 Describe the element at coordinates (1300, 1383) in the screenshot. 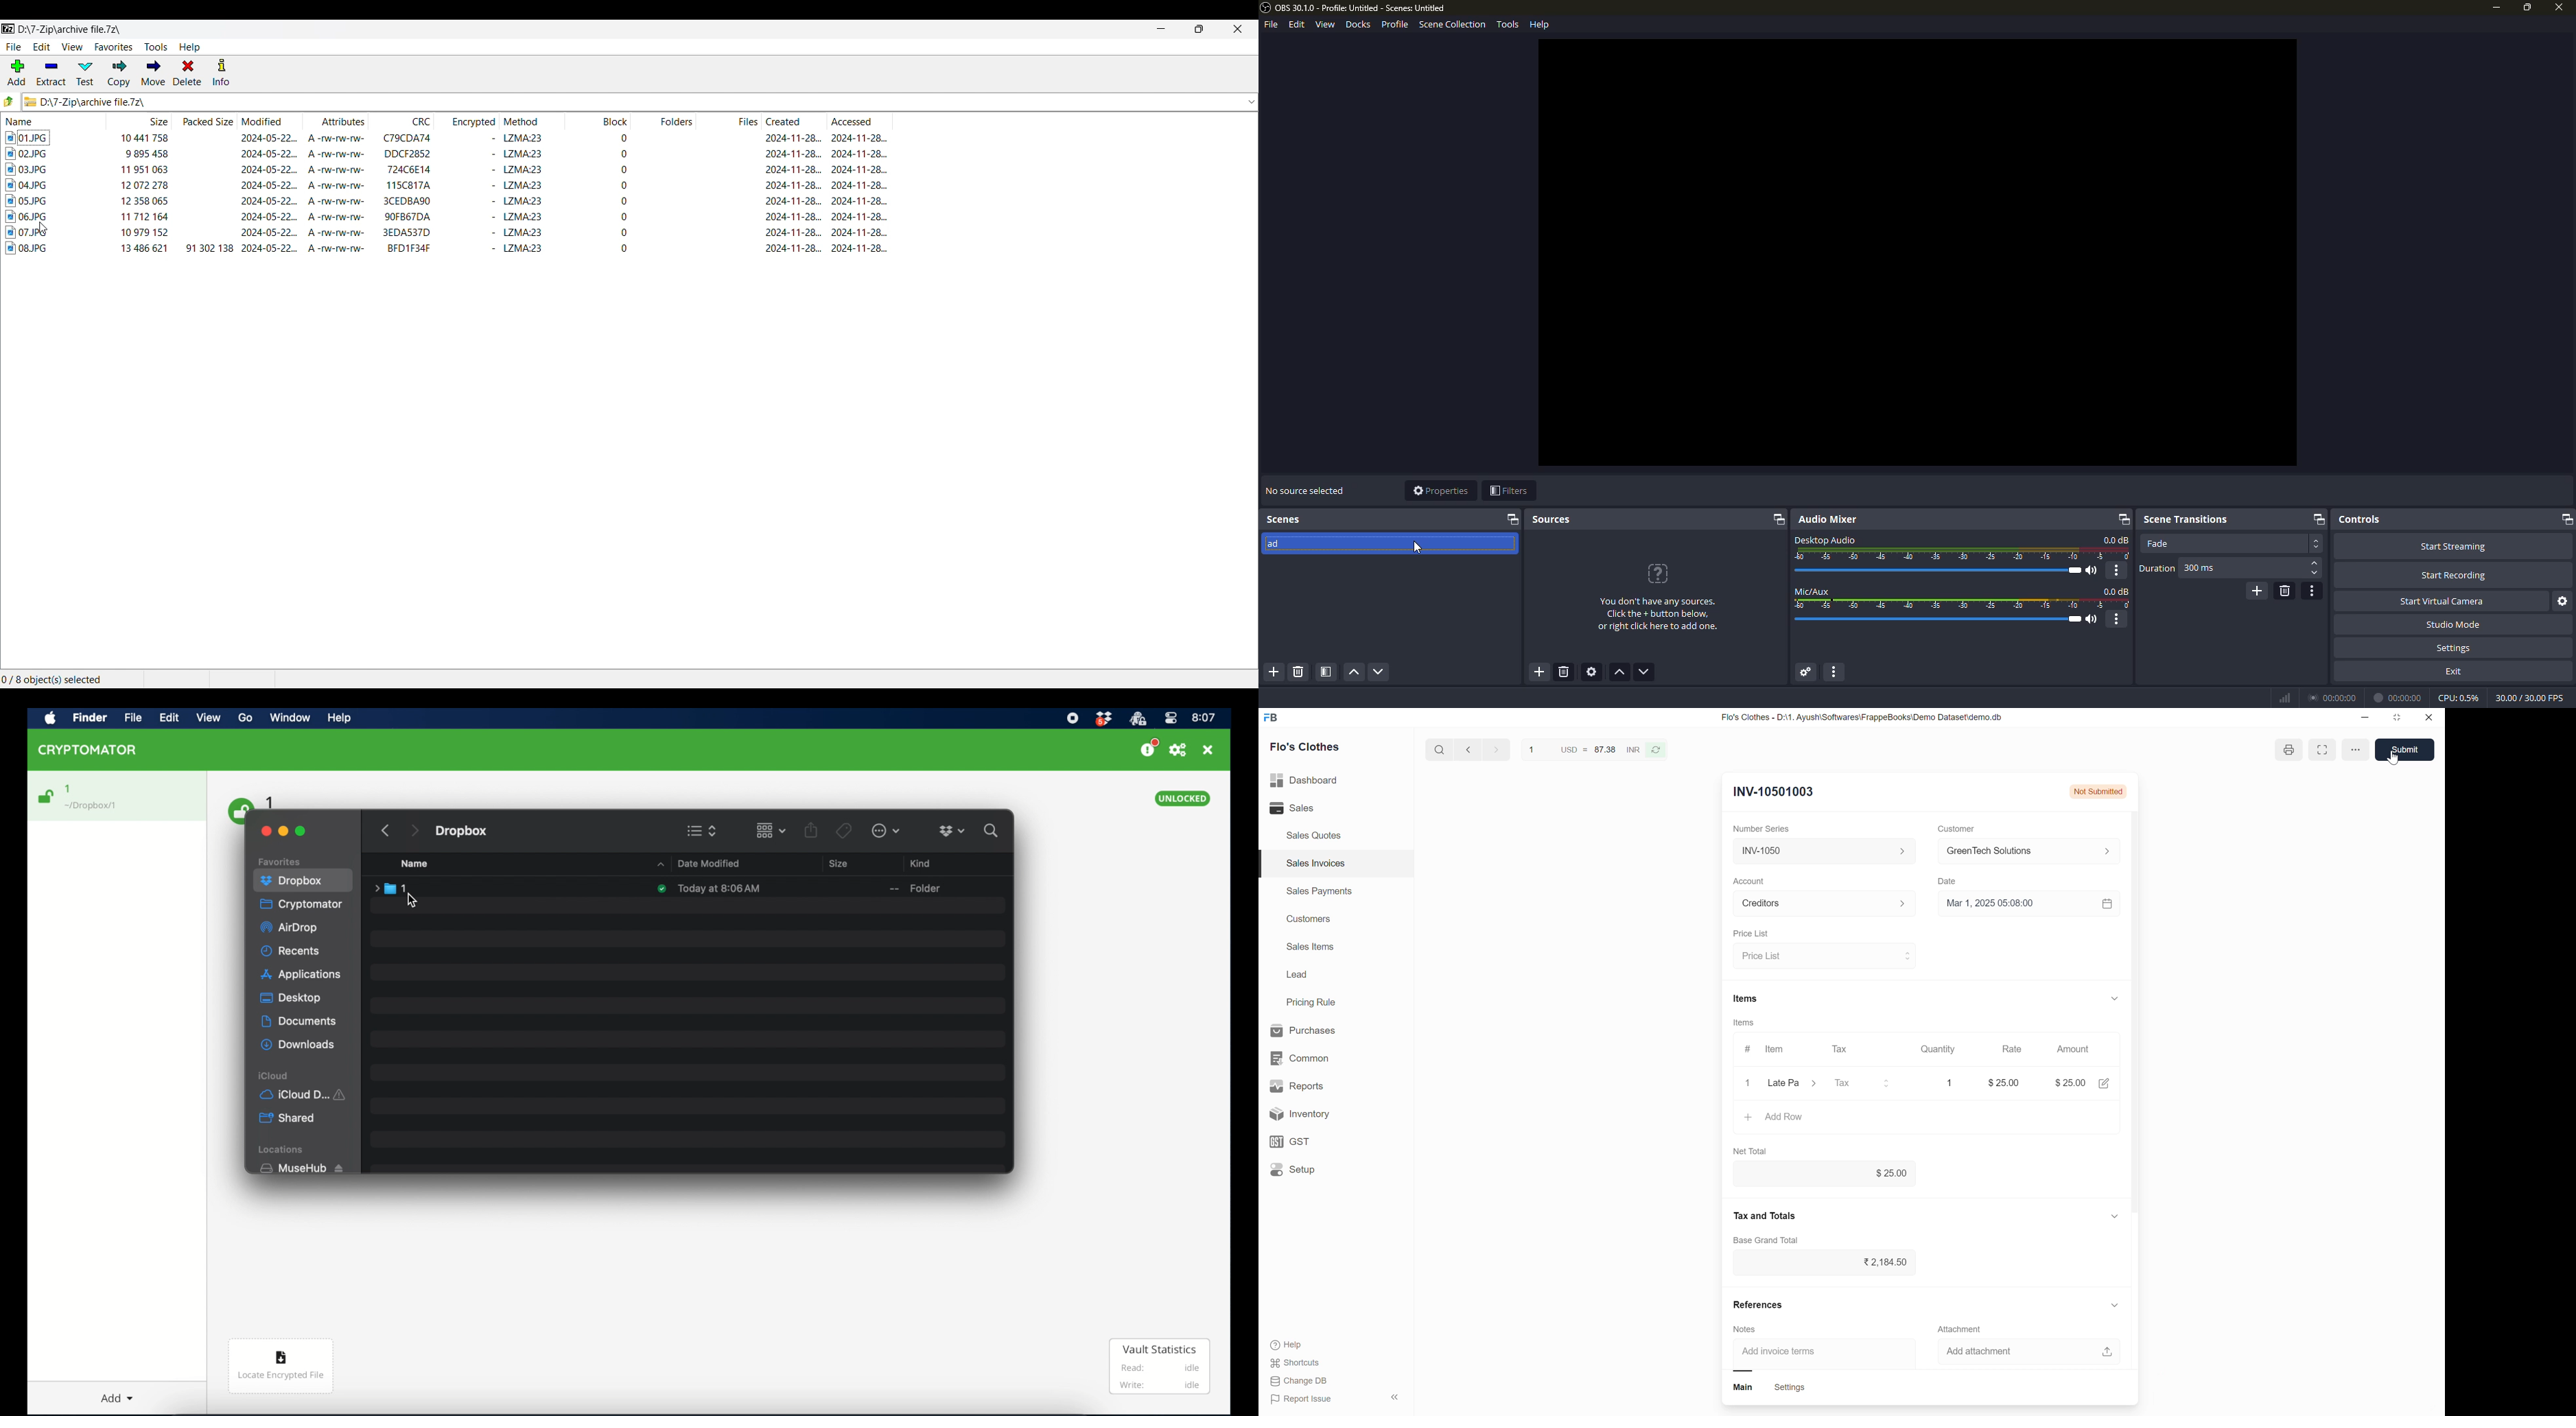

I see `Change DB` at that location.